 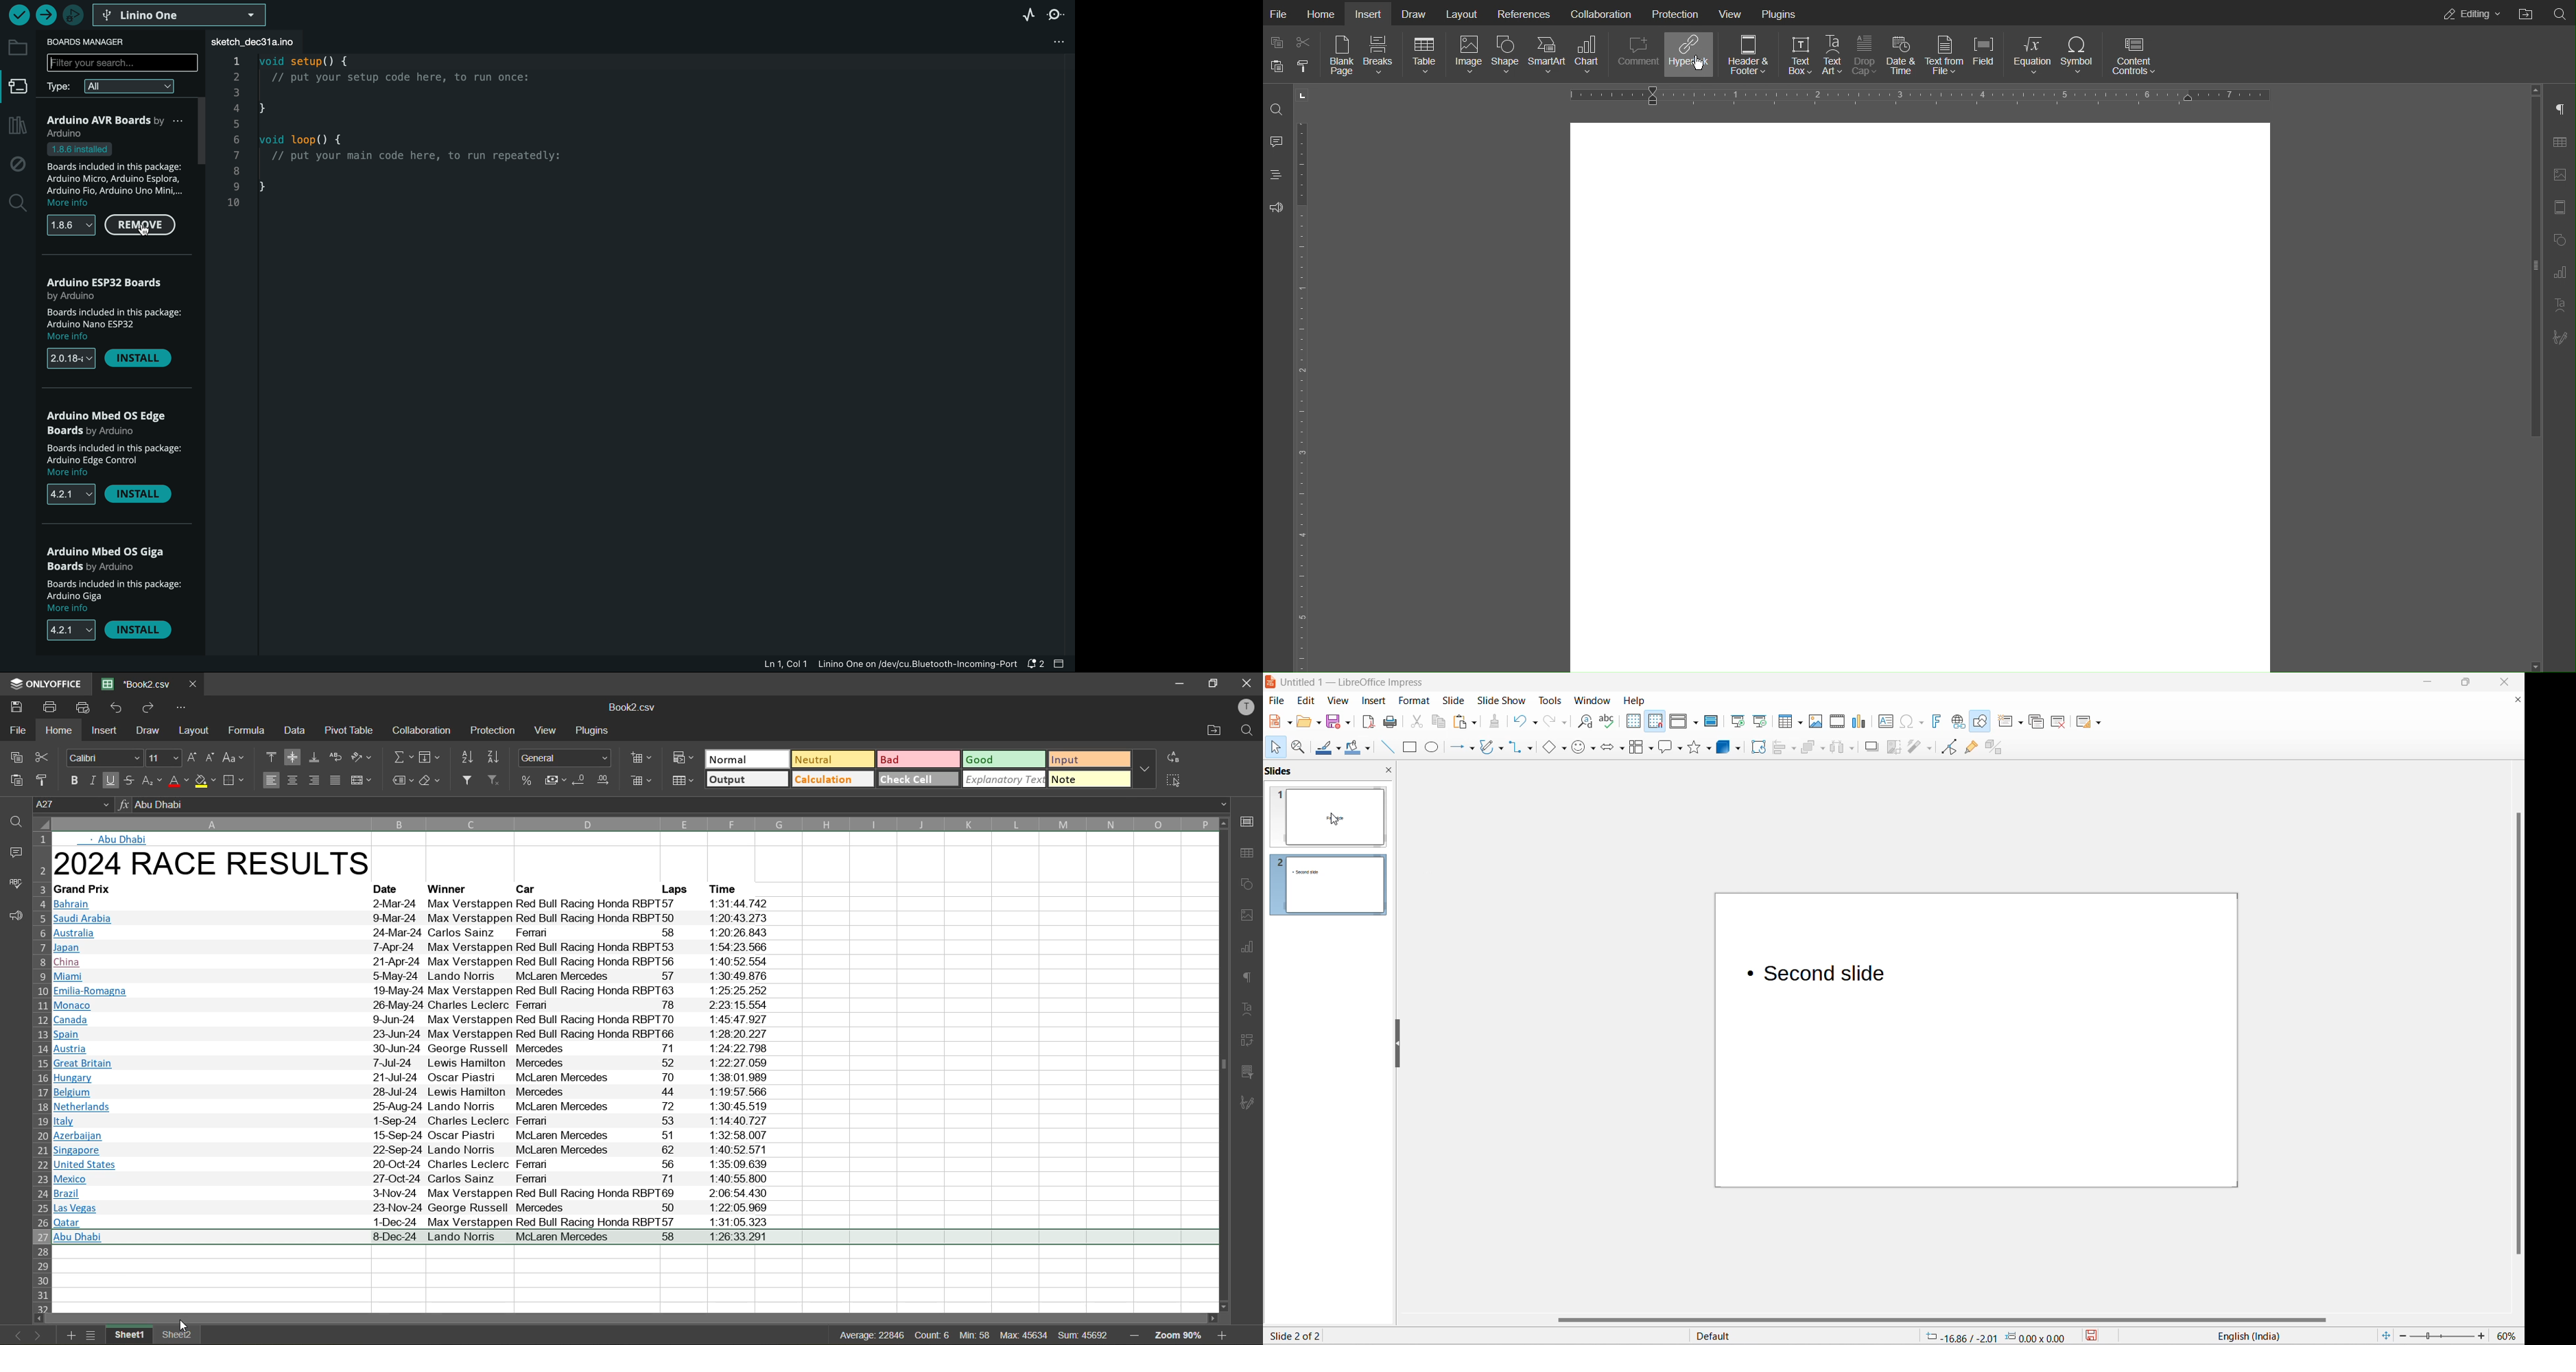 I want to click on close bar, so click(x=1064, y=665).